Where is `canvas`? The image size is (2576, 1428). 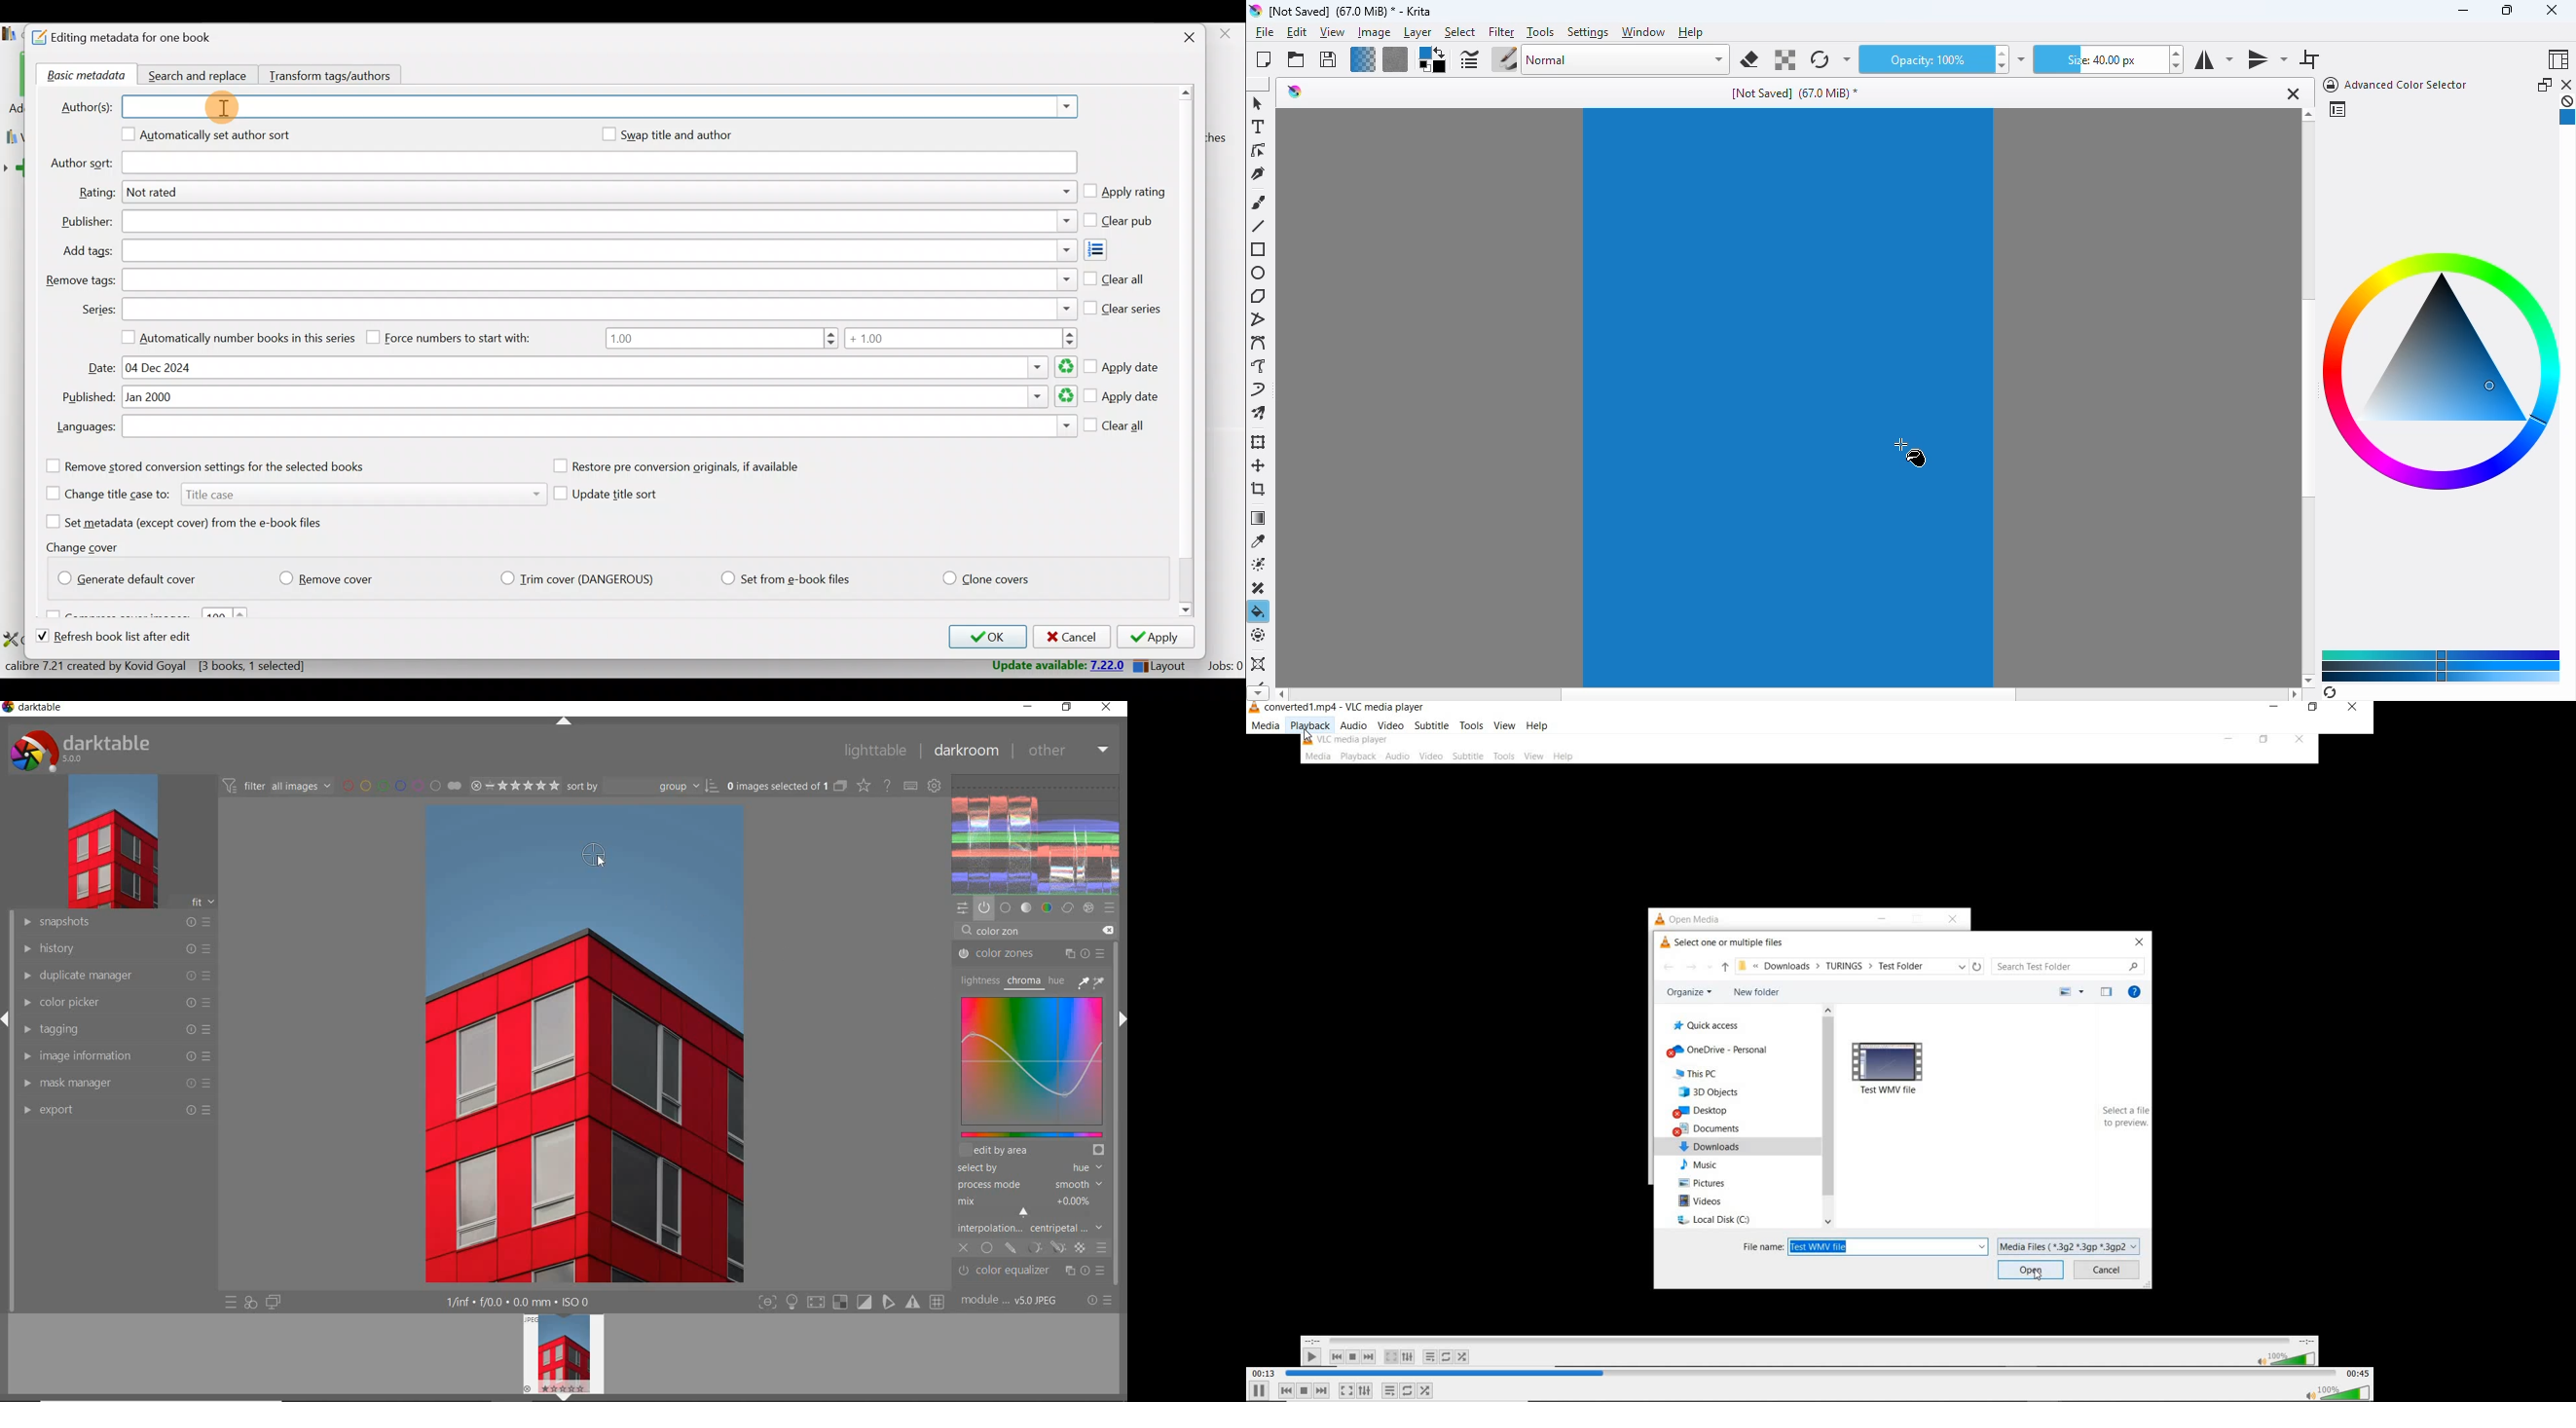
canvas is located at coordinates (1788, 397).